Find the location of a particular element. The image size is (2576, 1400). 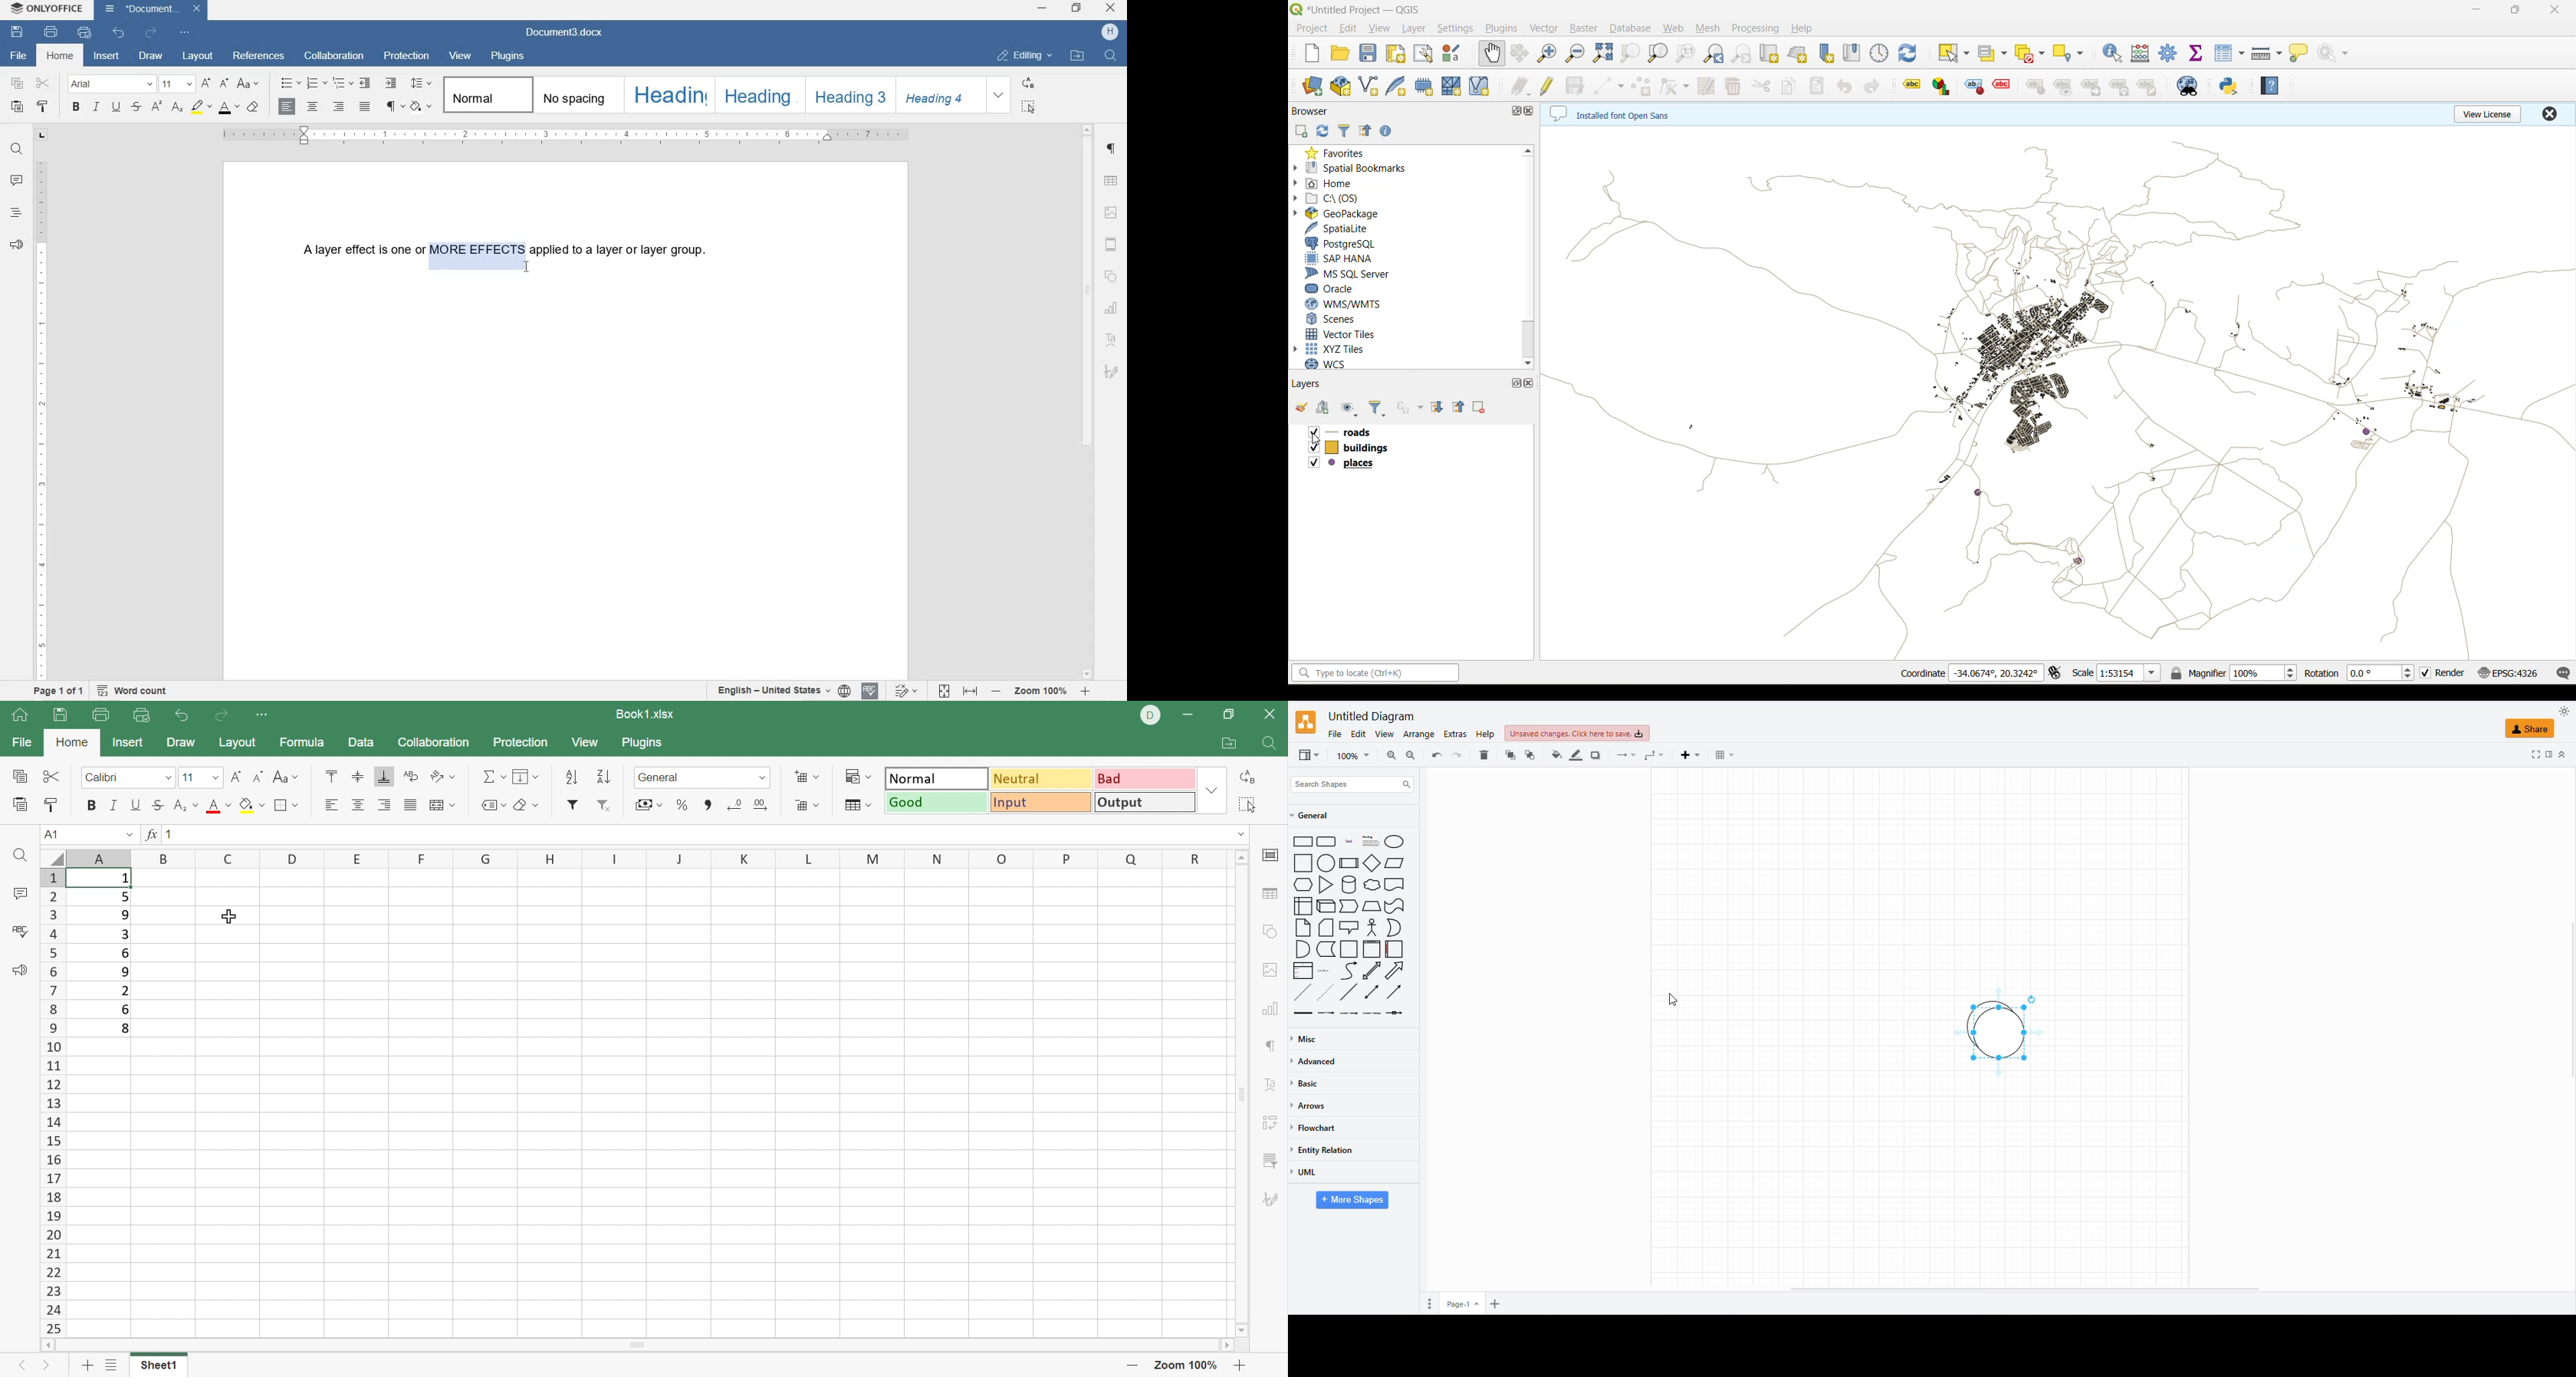

Remove filter is located at coordinates (604, 807).